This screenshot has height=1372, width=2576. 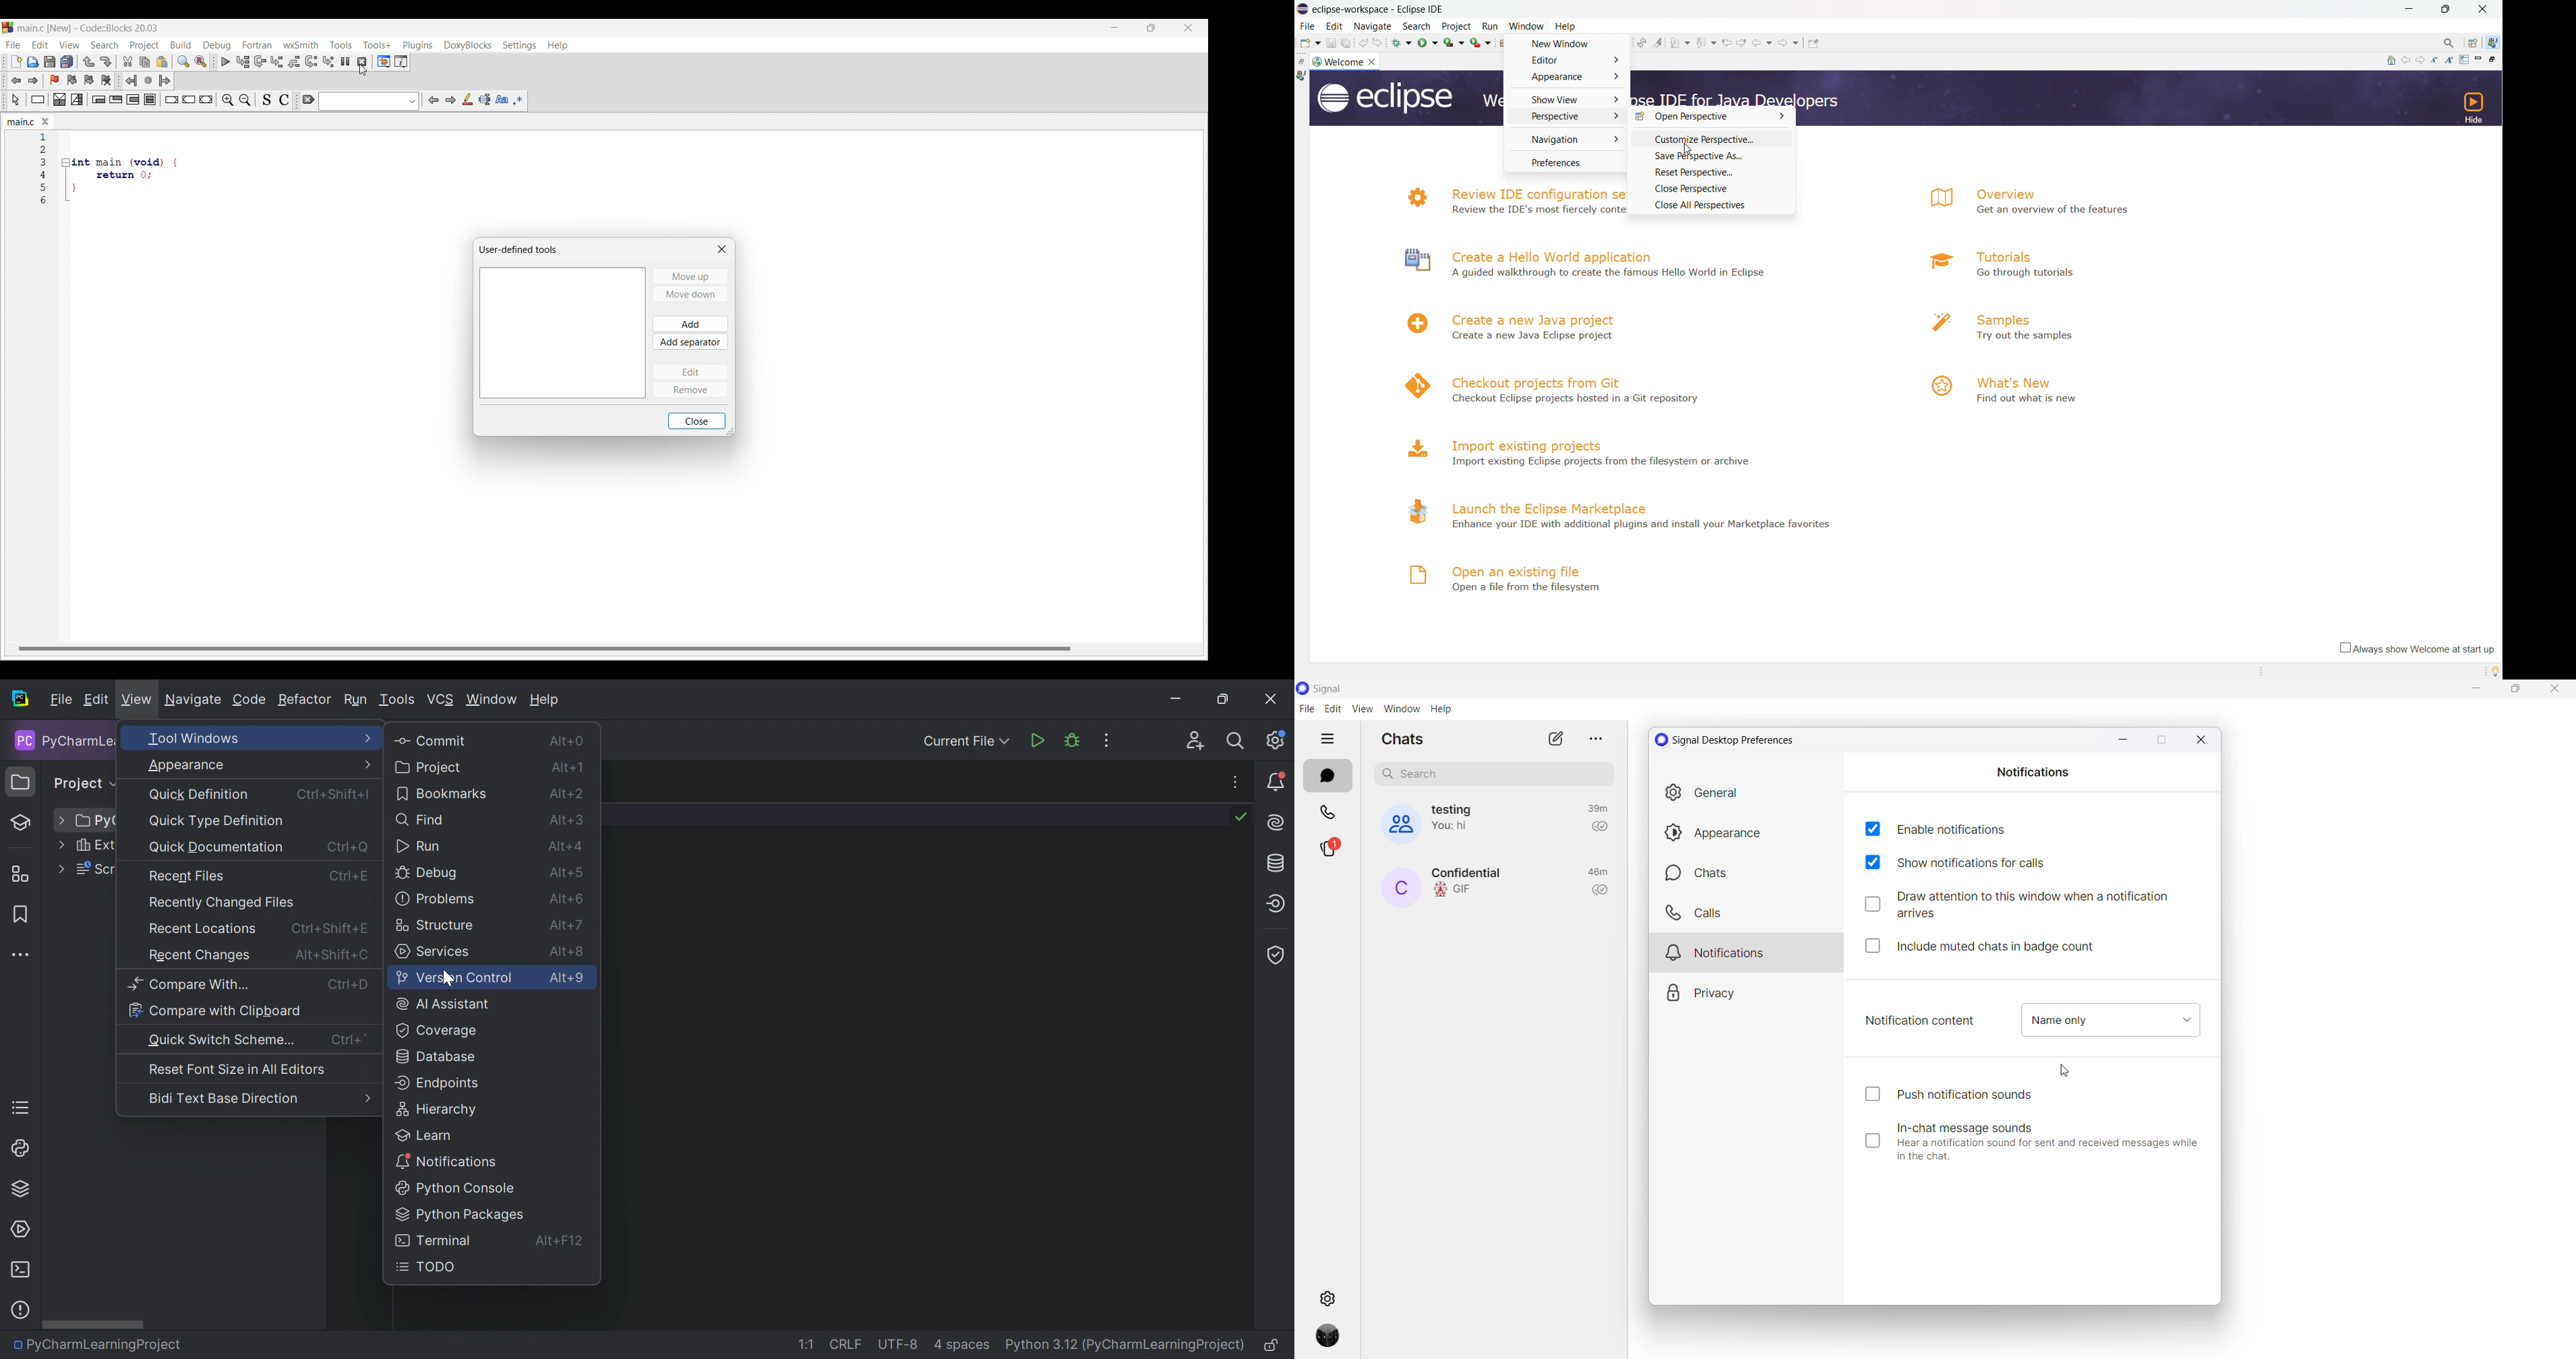 I want to click on View, so click(x=136, y=702).